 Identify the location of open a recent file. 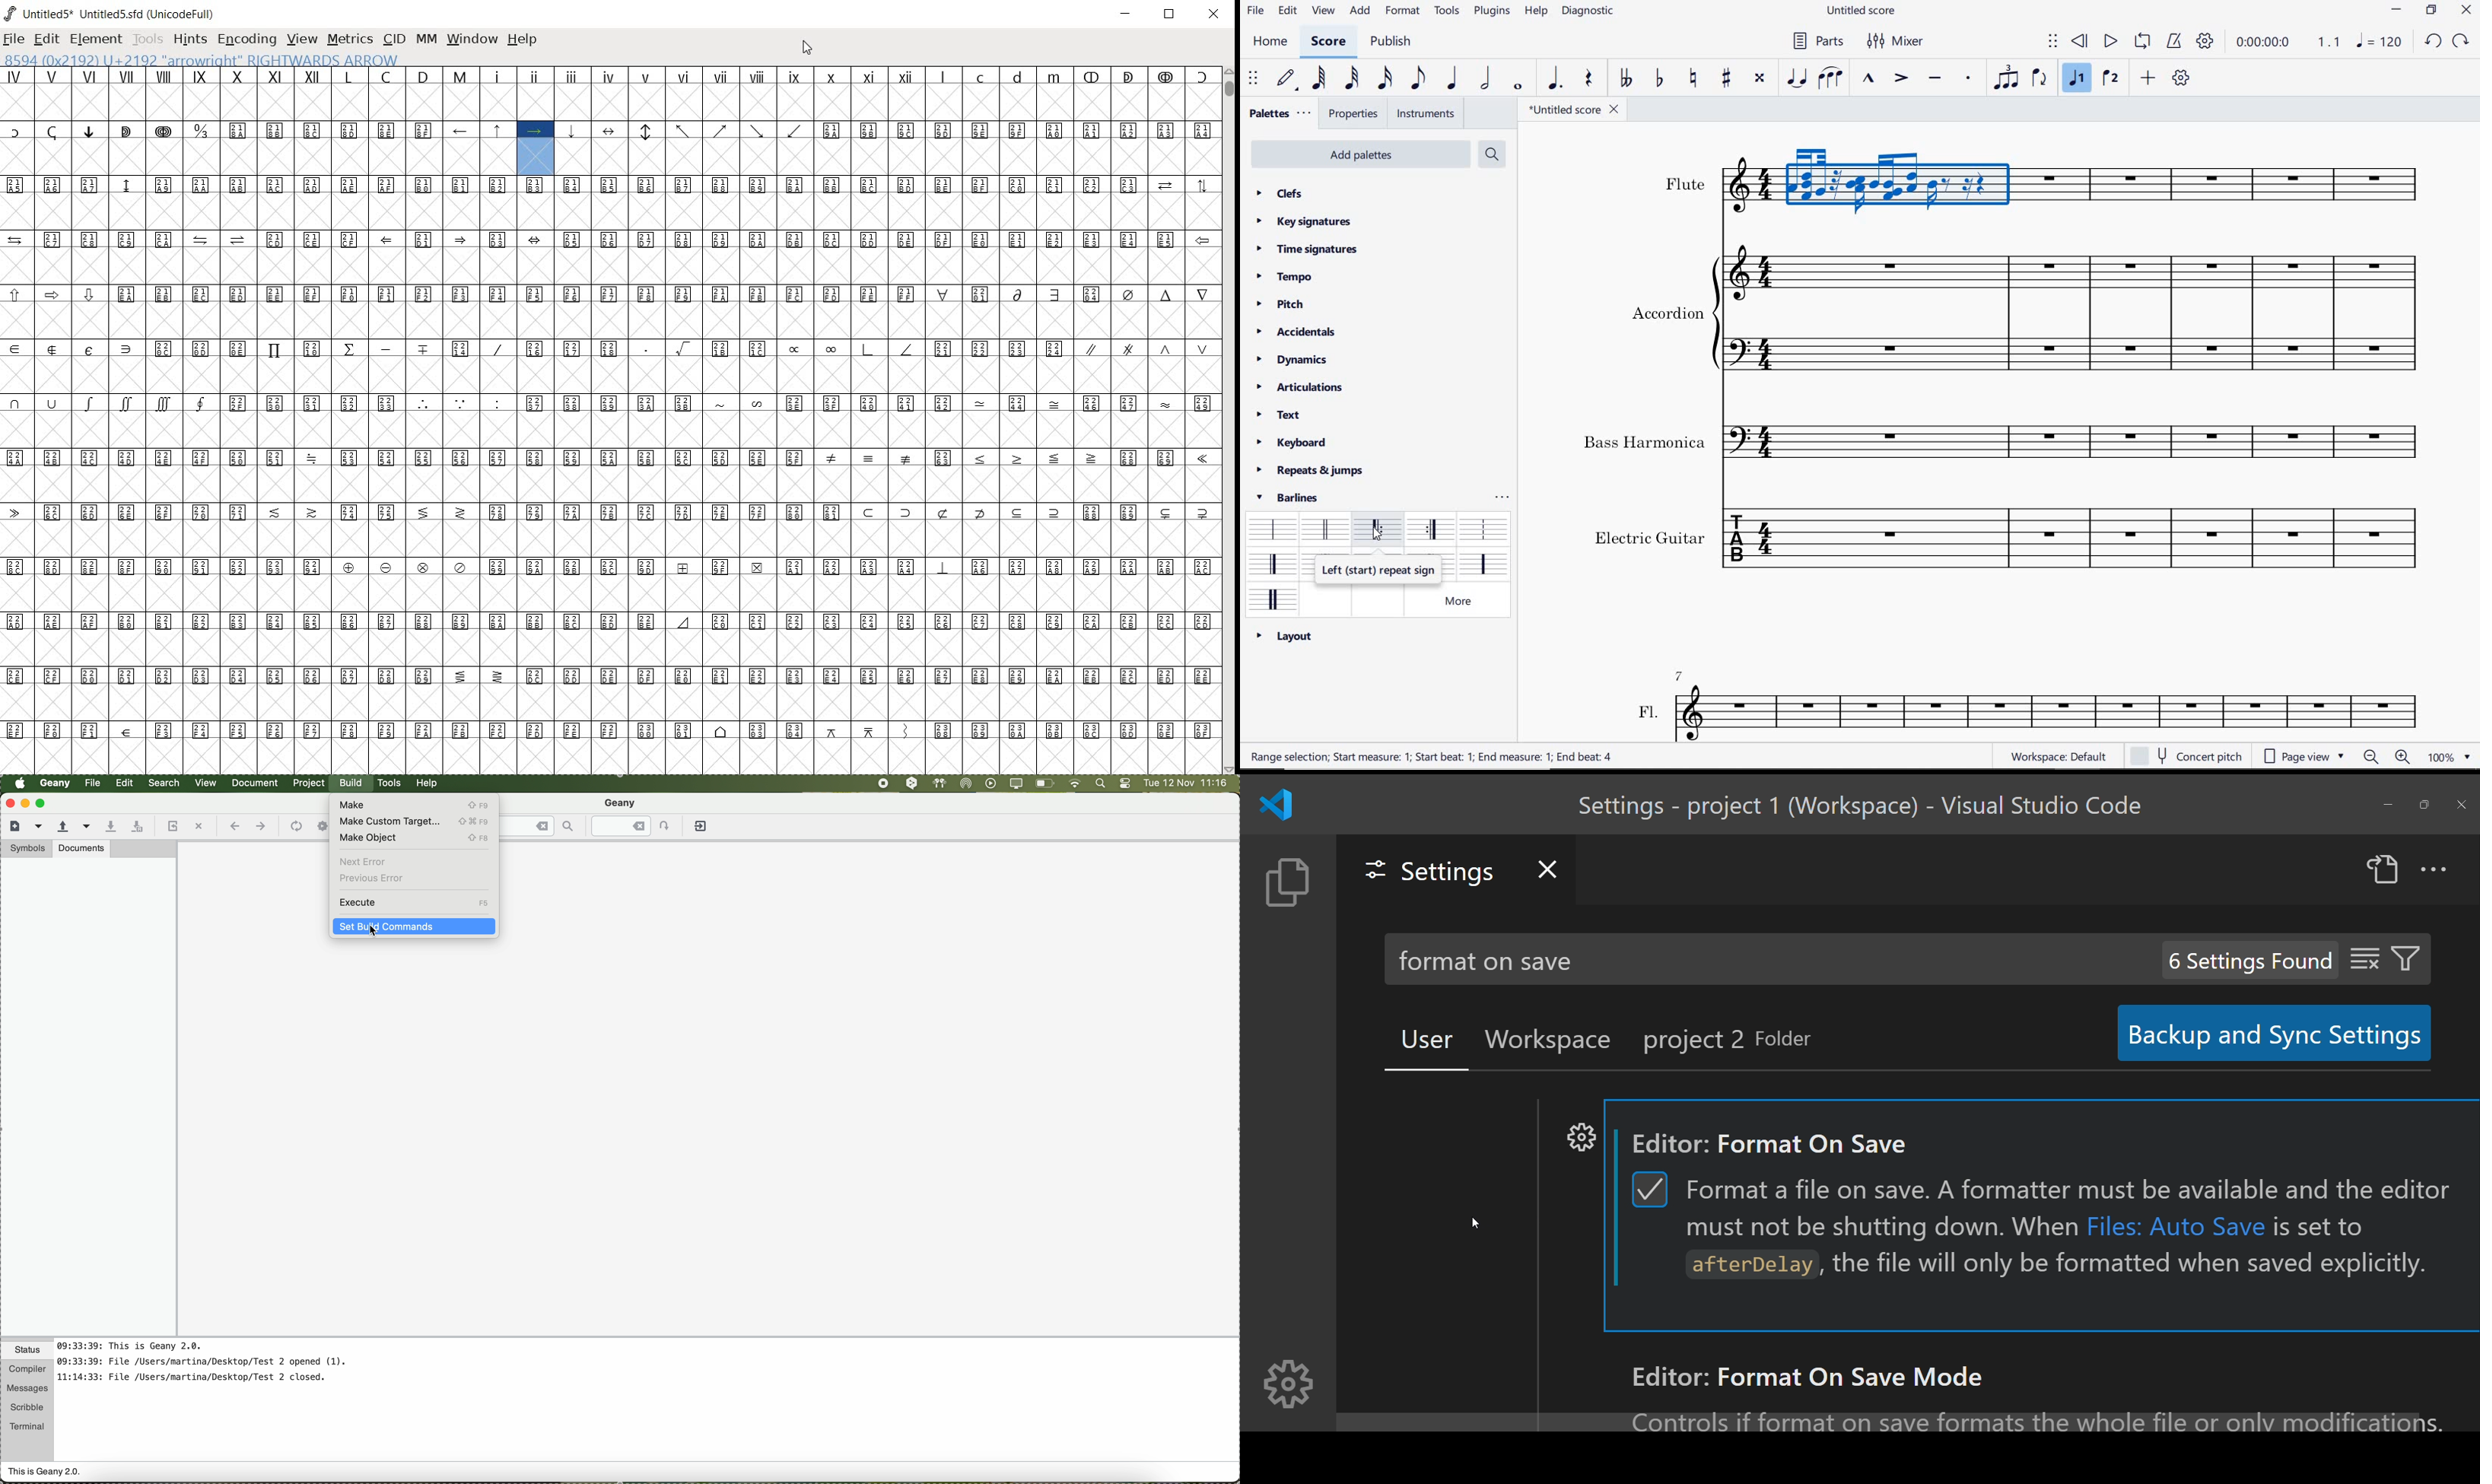
(87, 826).